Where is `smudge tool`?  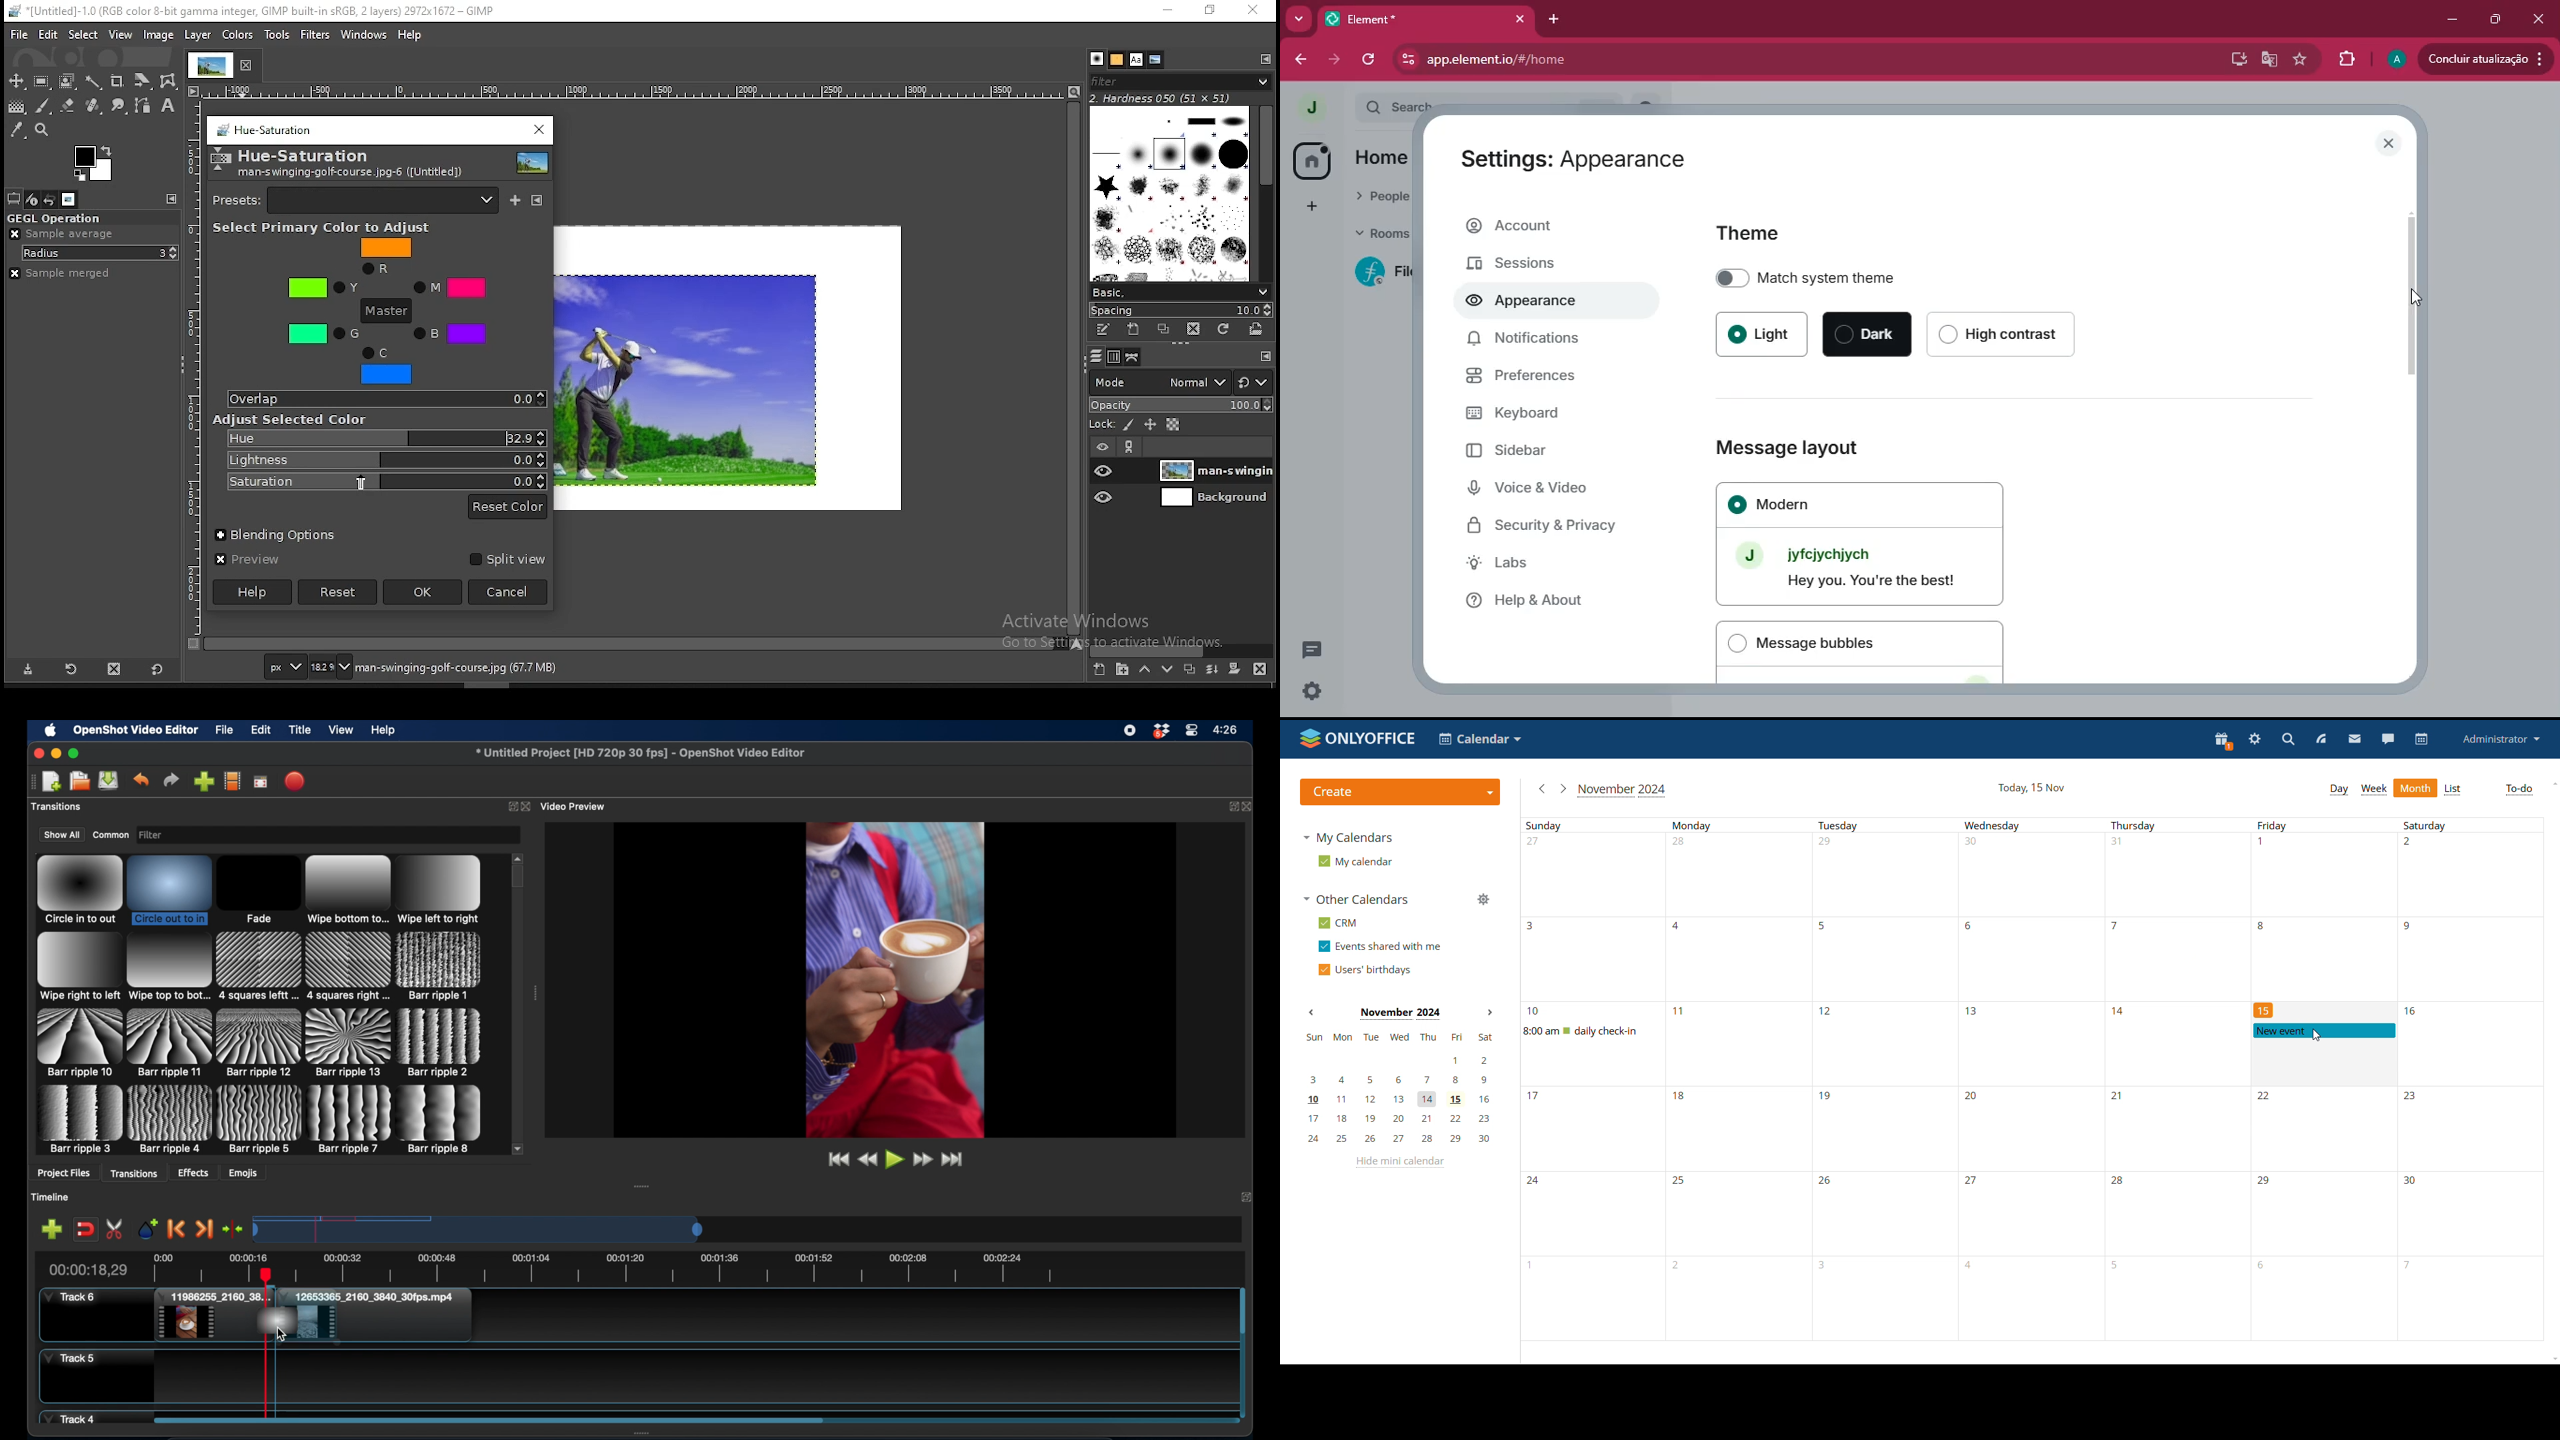 smudge tool is located at coordinates (124, 106).